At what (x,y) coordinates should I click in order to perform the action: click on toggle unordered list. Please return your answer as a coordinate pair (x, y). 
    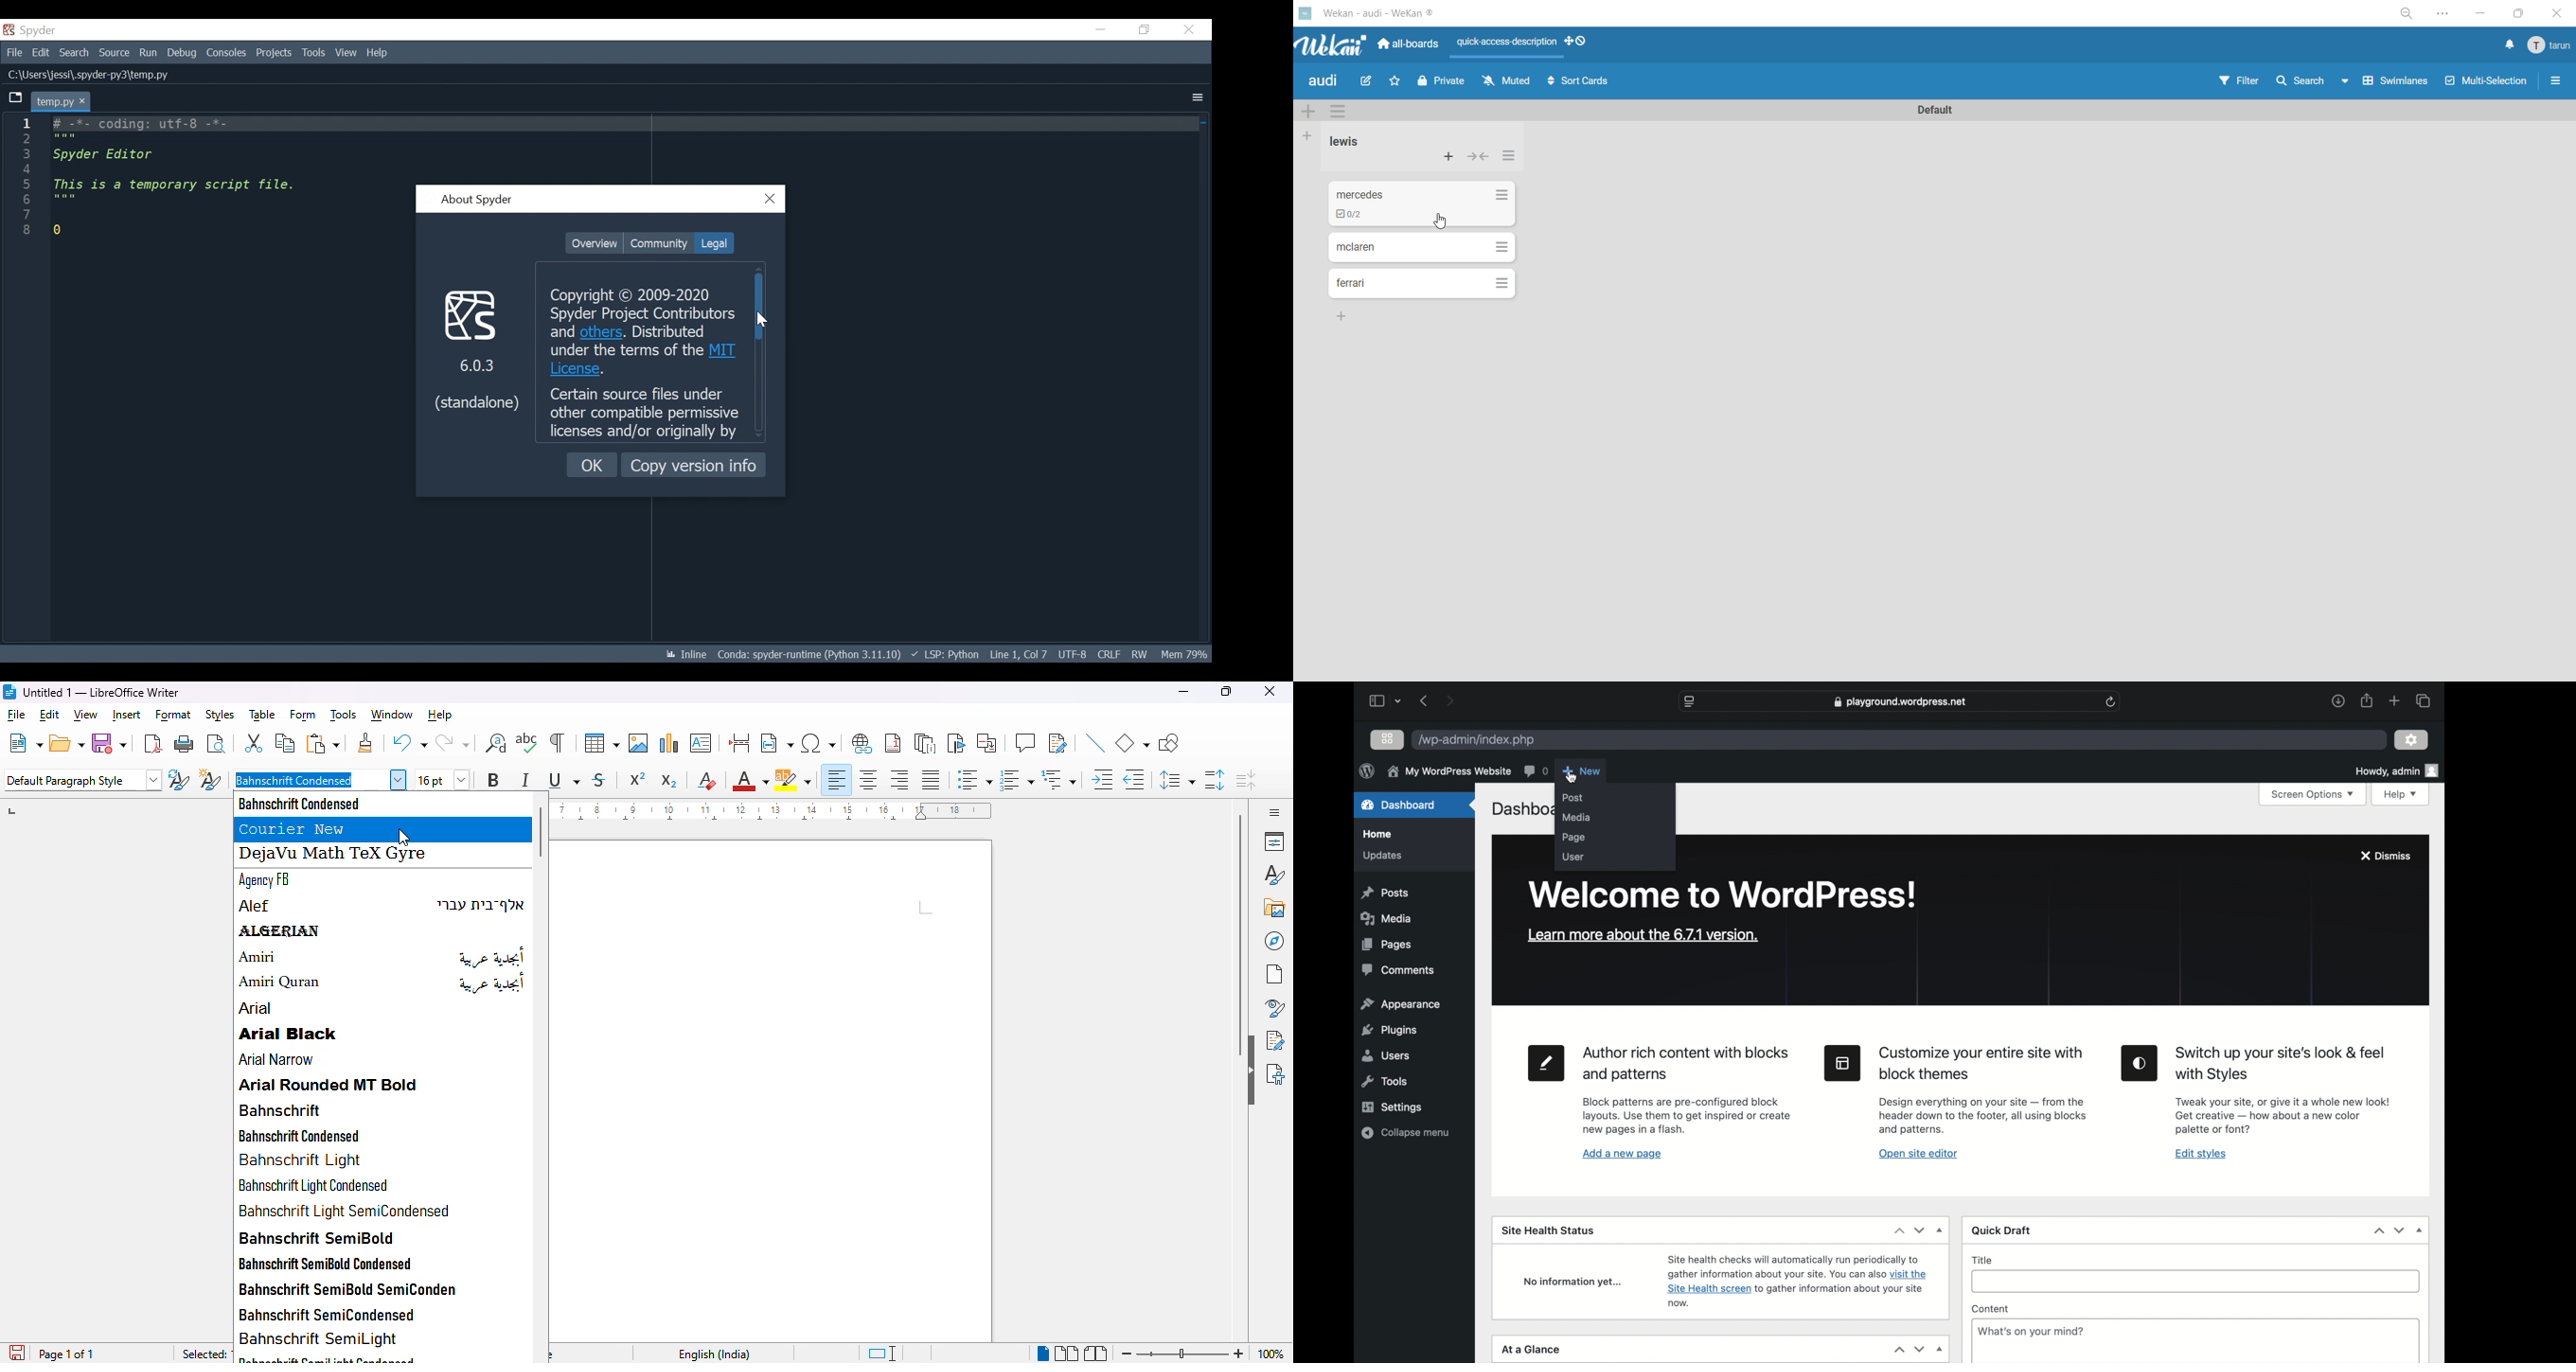
    Looking at the image, I should click on (974, 780).